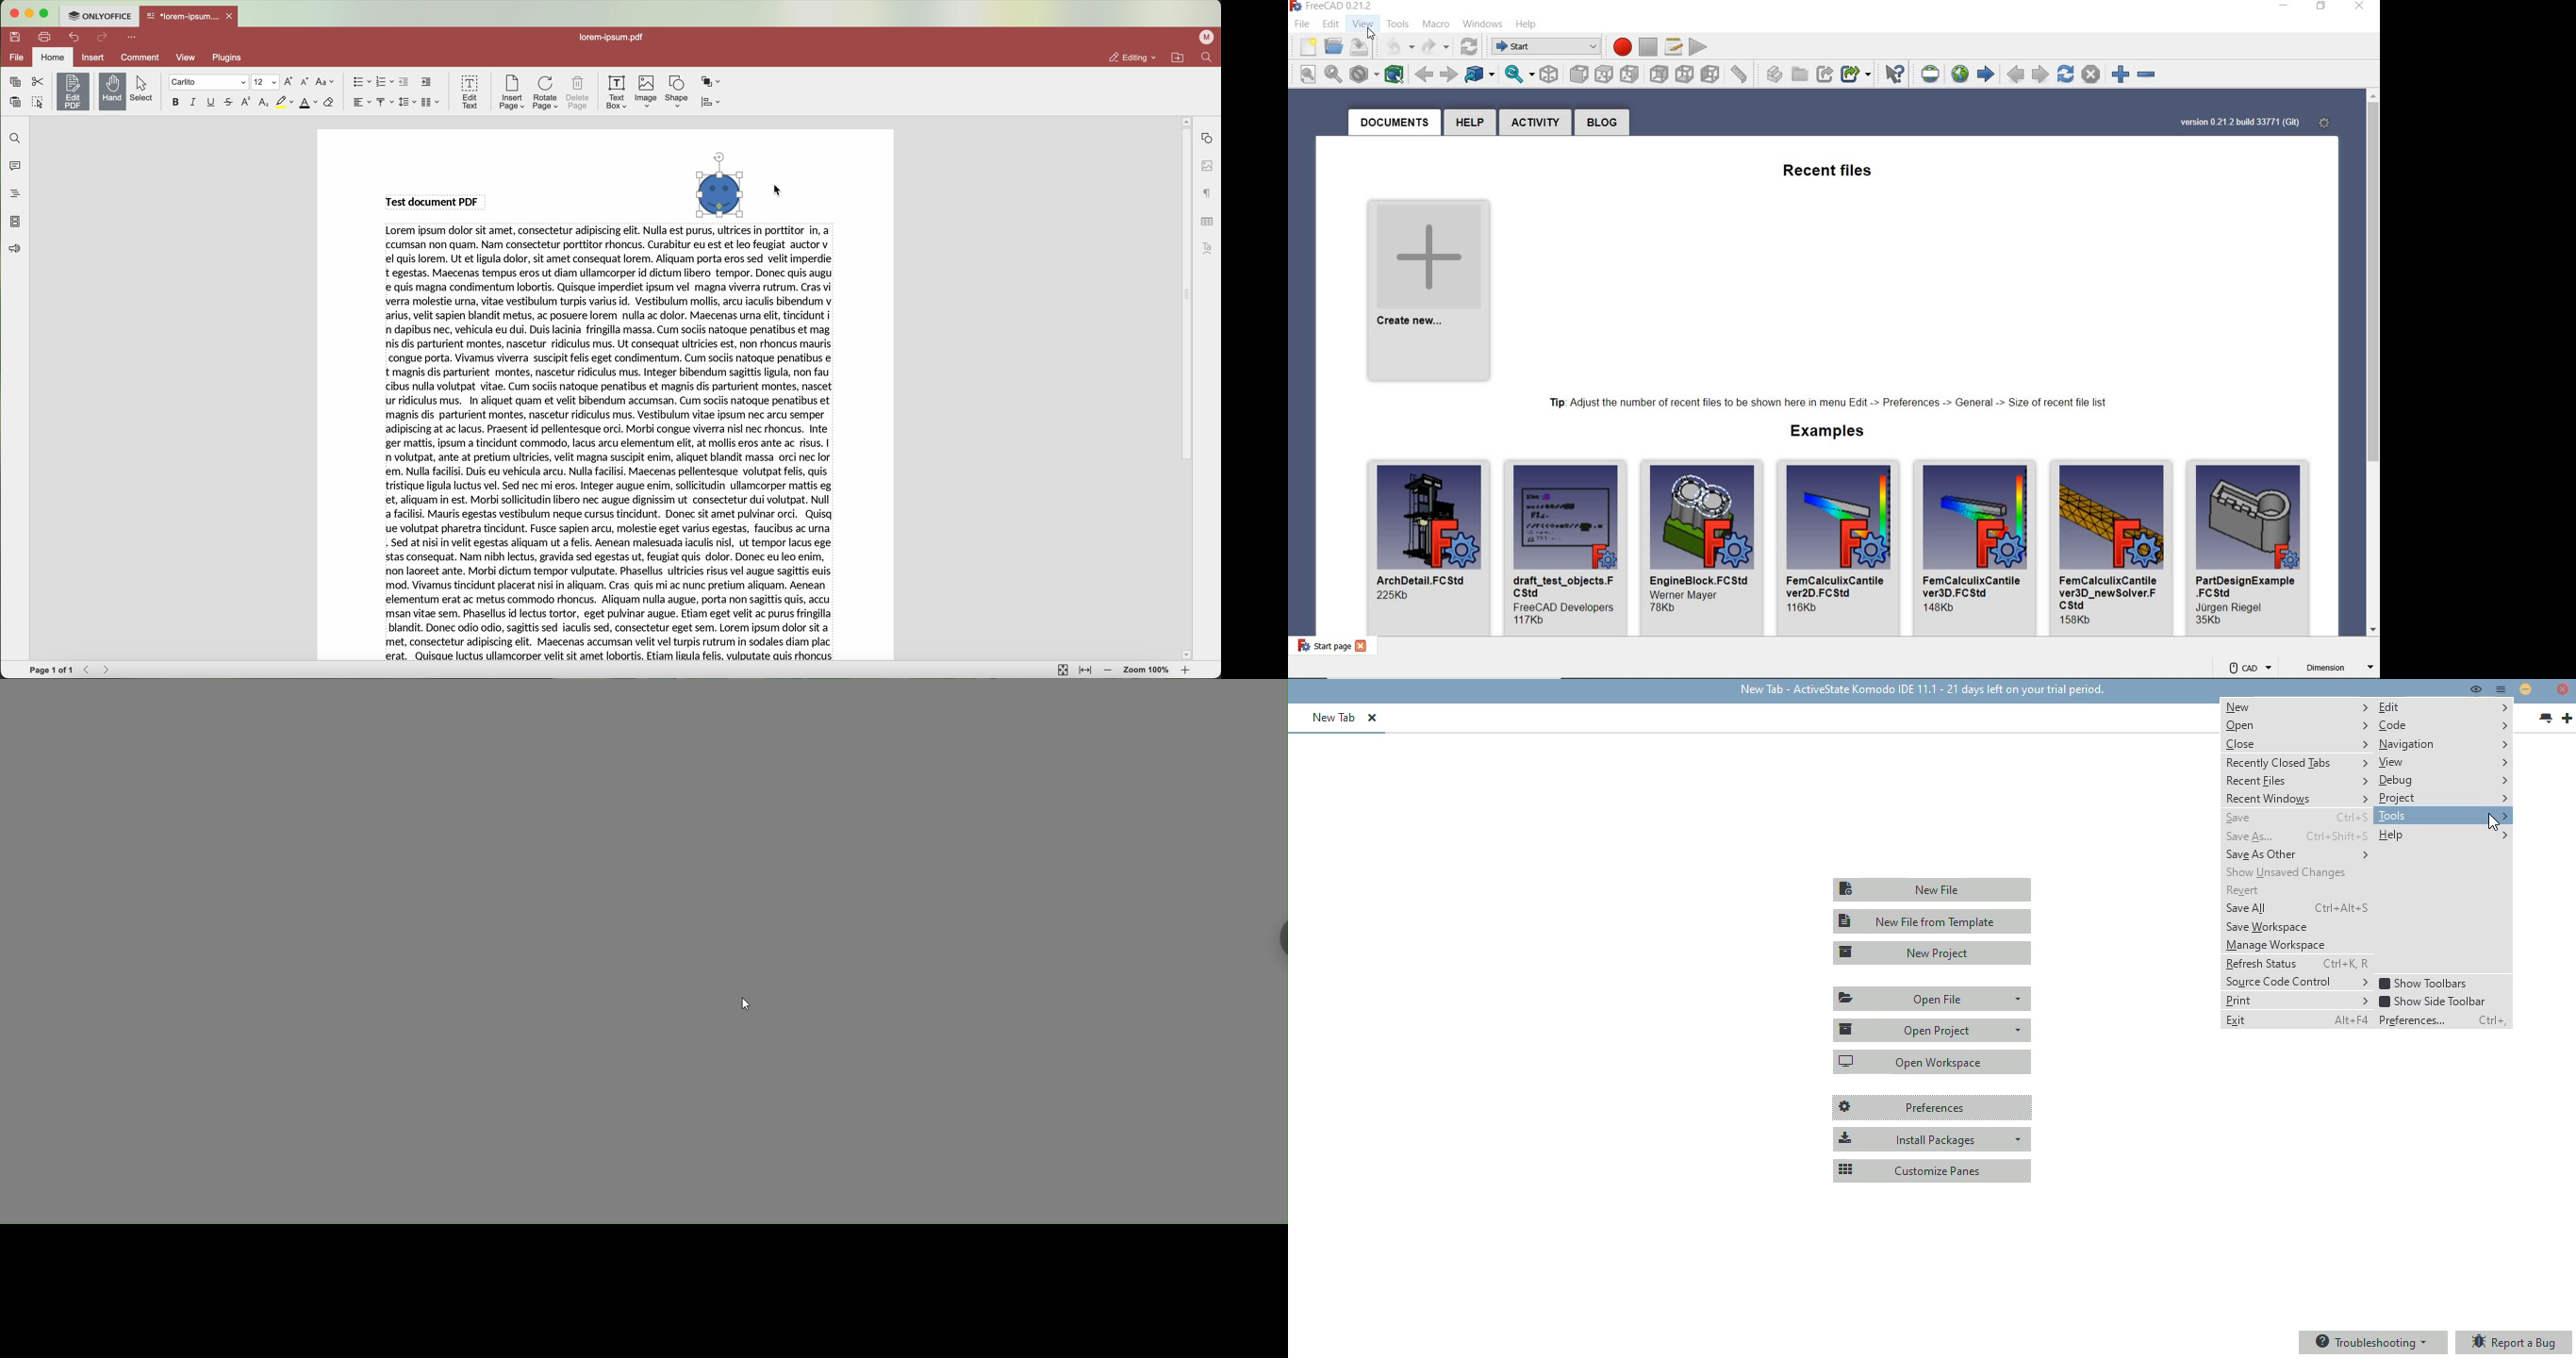  Describe the element at coordinates (98, 670) in the screenshot. I see `navigate arrows` at that location.